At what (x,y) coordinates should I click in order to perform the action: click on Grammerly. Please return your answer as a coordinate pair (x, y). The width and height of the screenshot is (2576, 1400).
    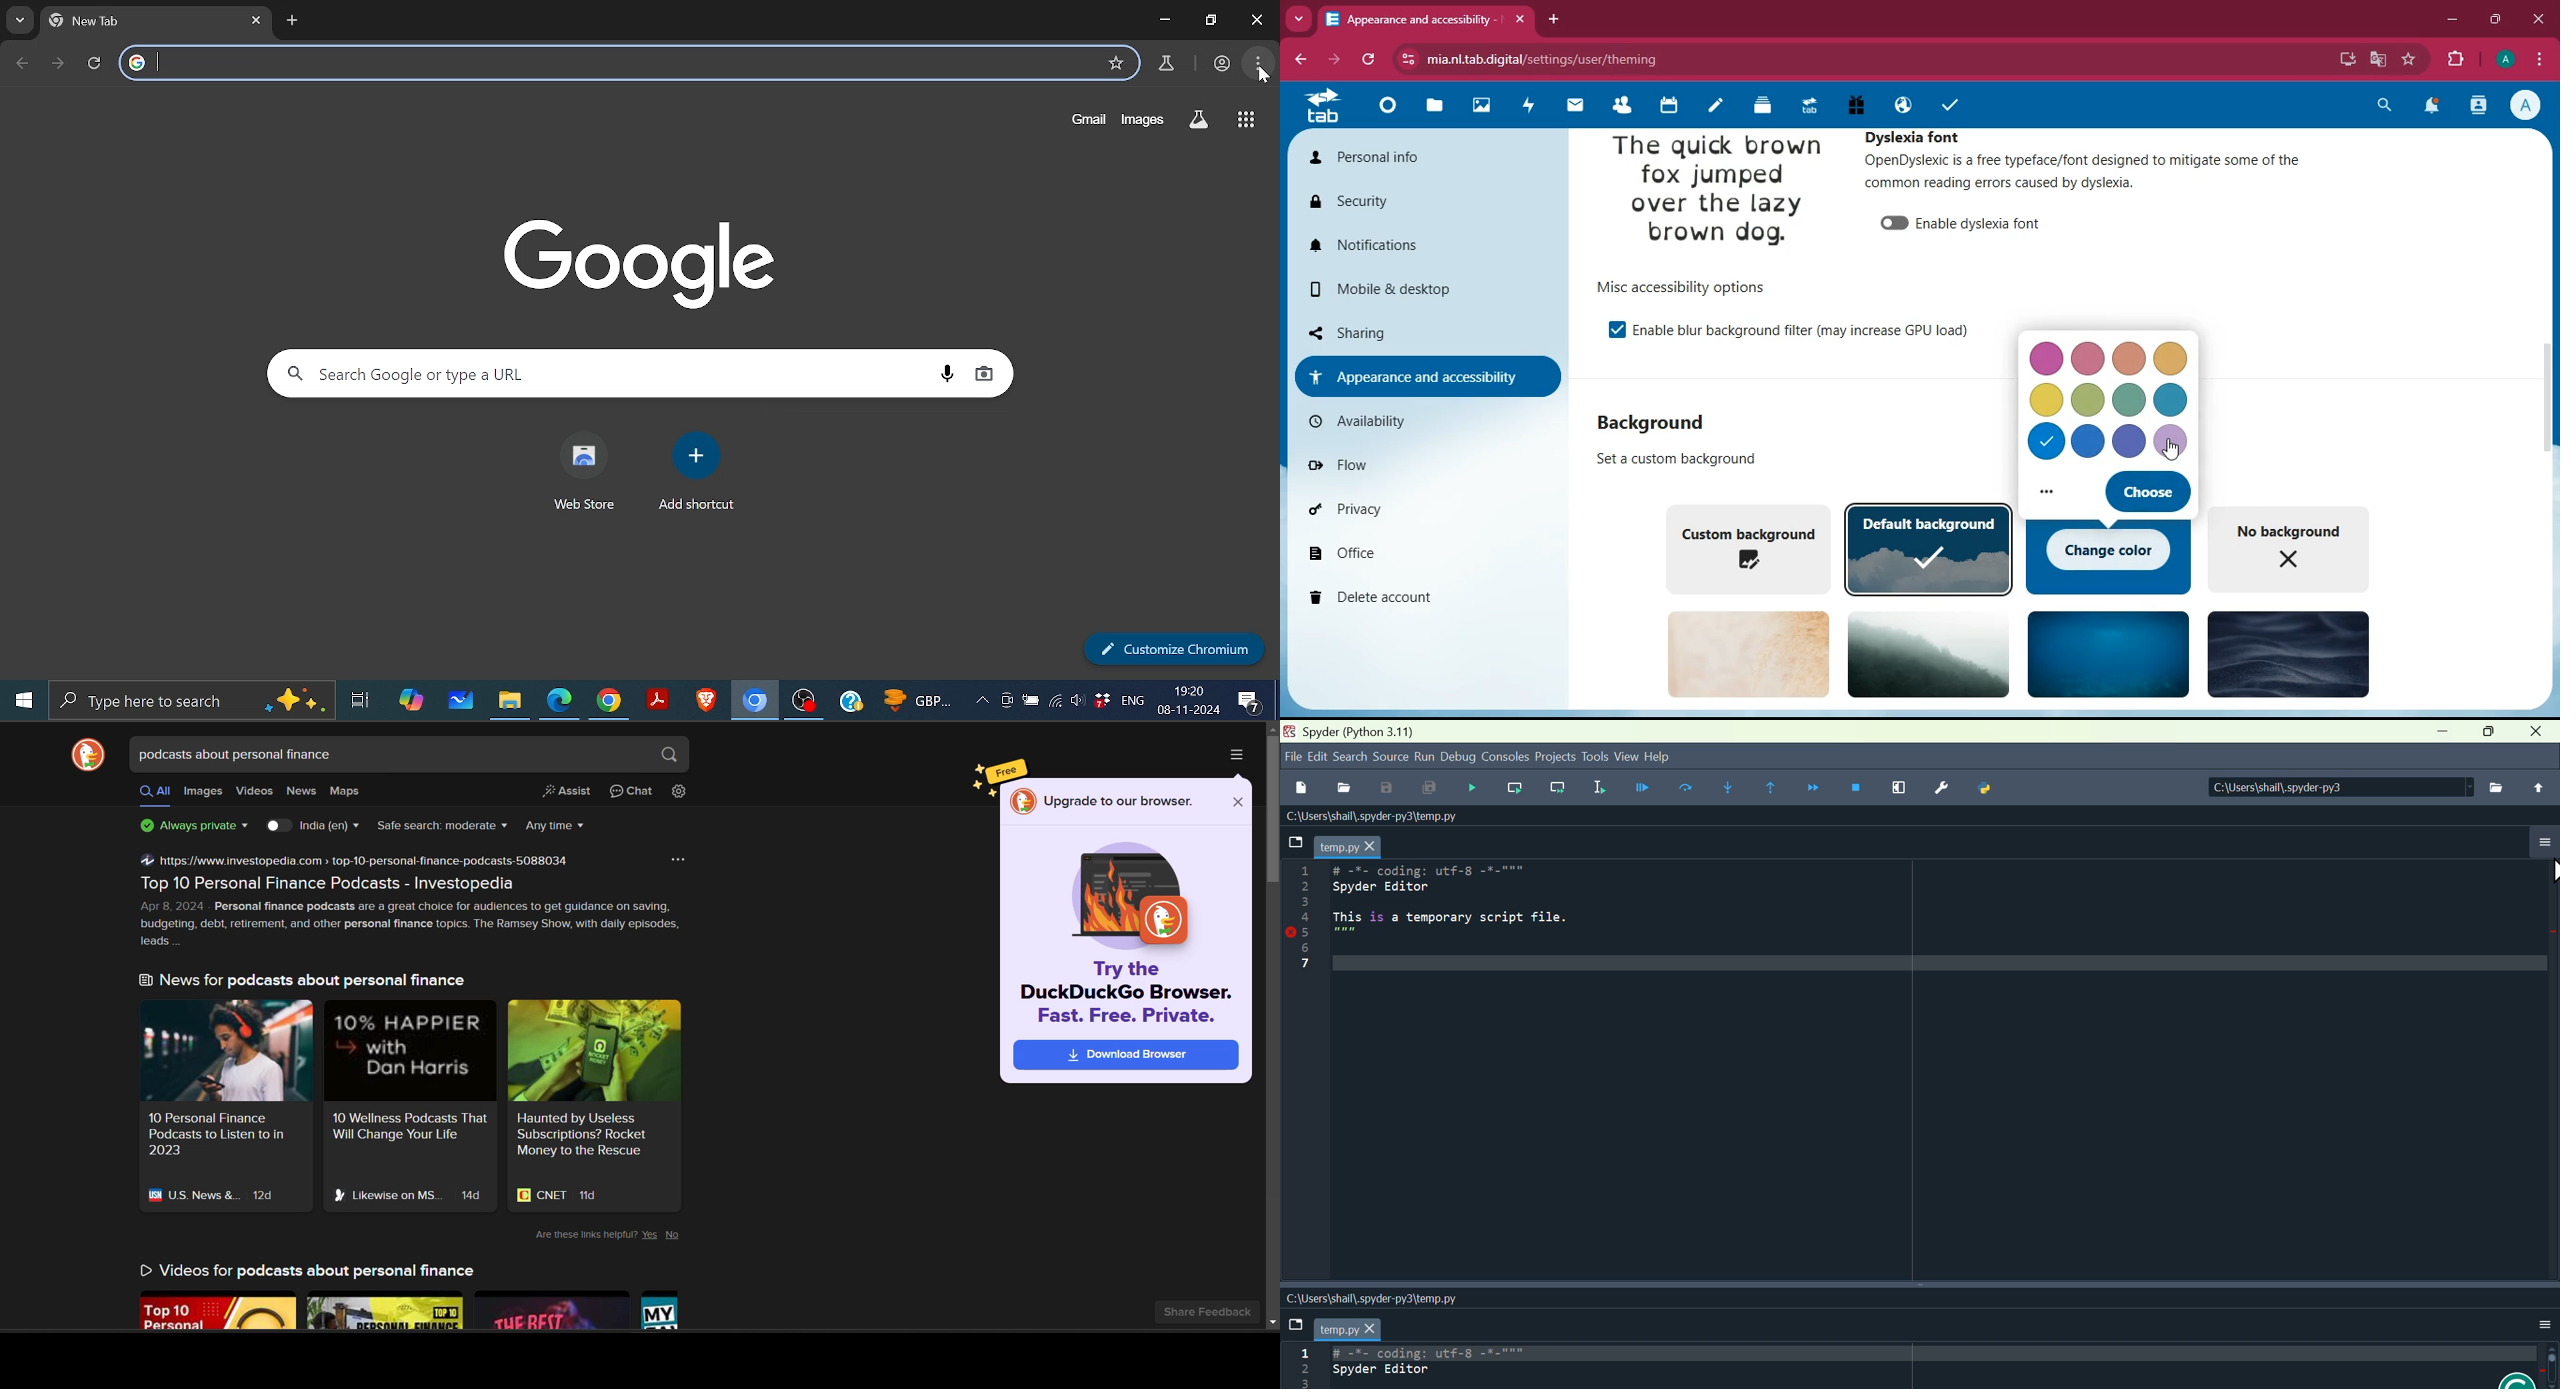
    Looking at the image, I should click on (2528, 1376).